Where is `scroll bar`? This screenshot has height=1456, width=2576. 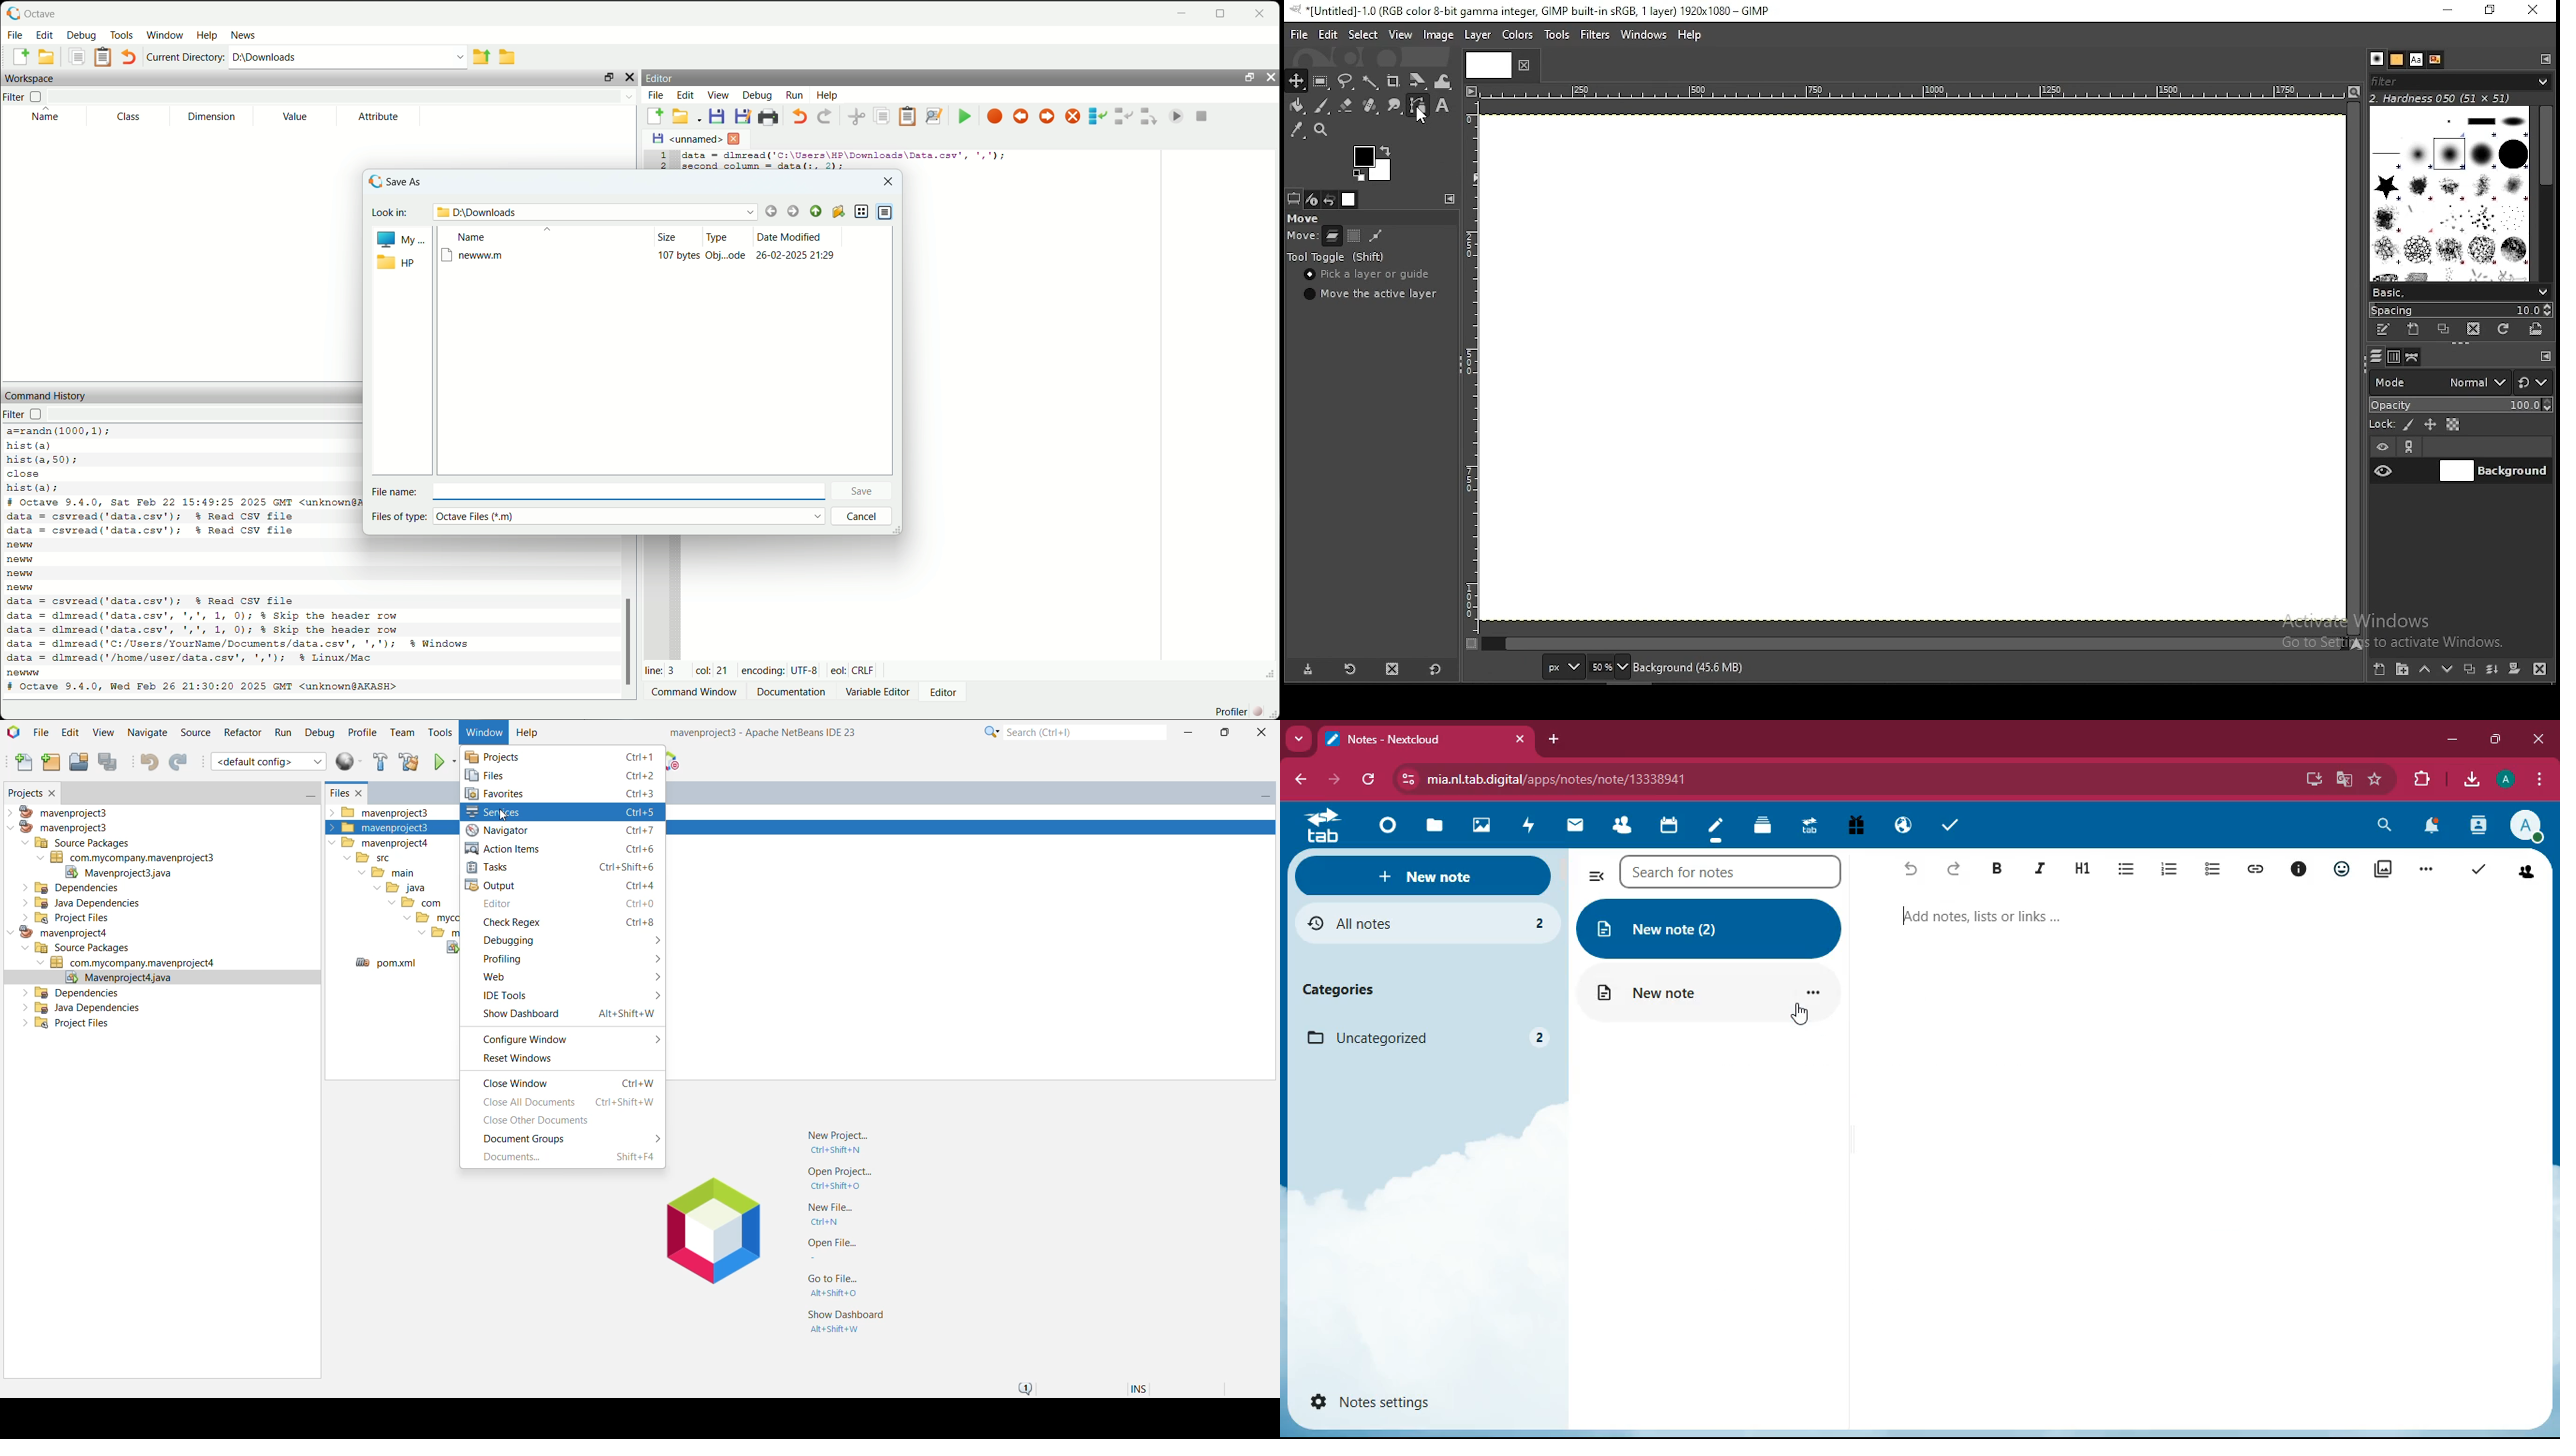 scroll bar is located at coordinates (2353, 368).